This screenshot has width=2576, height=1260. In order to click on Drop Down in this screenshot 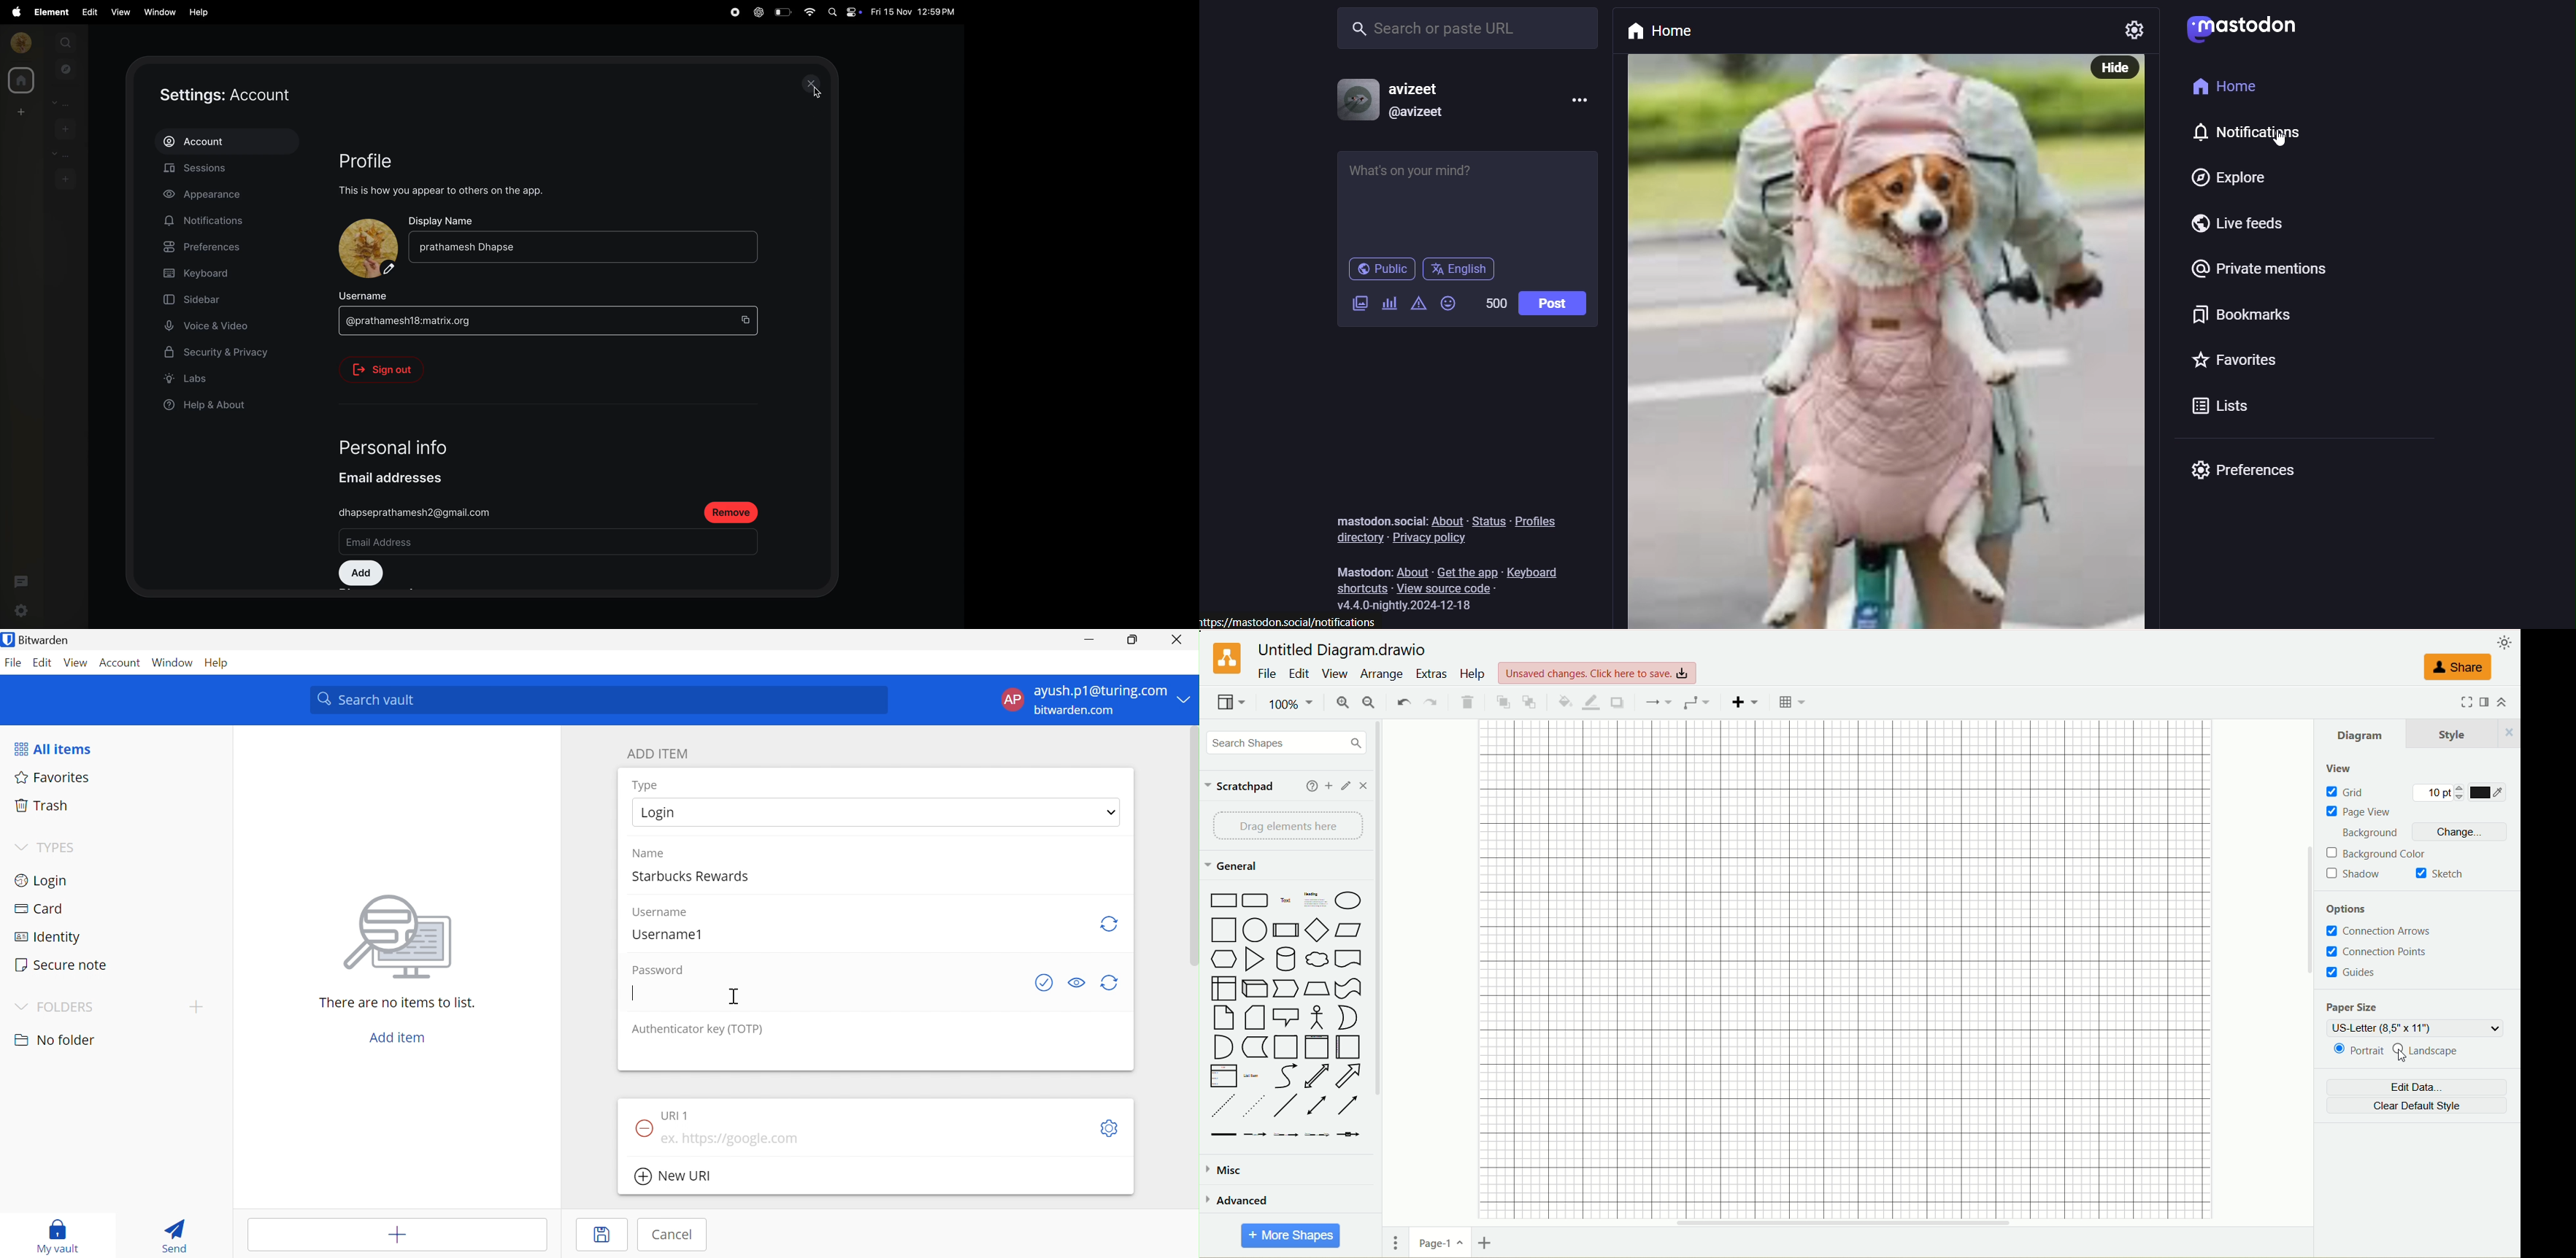, I will do `click(22, 848)`.